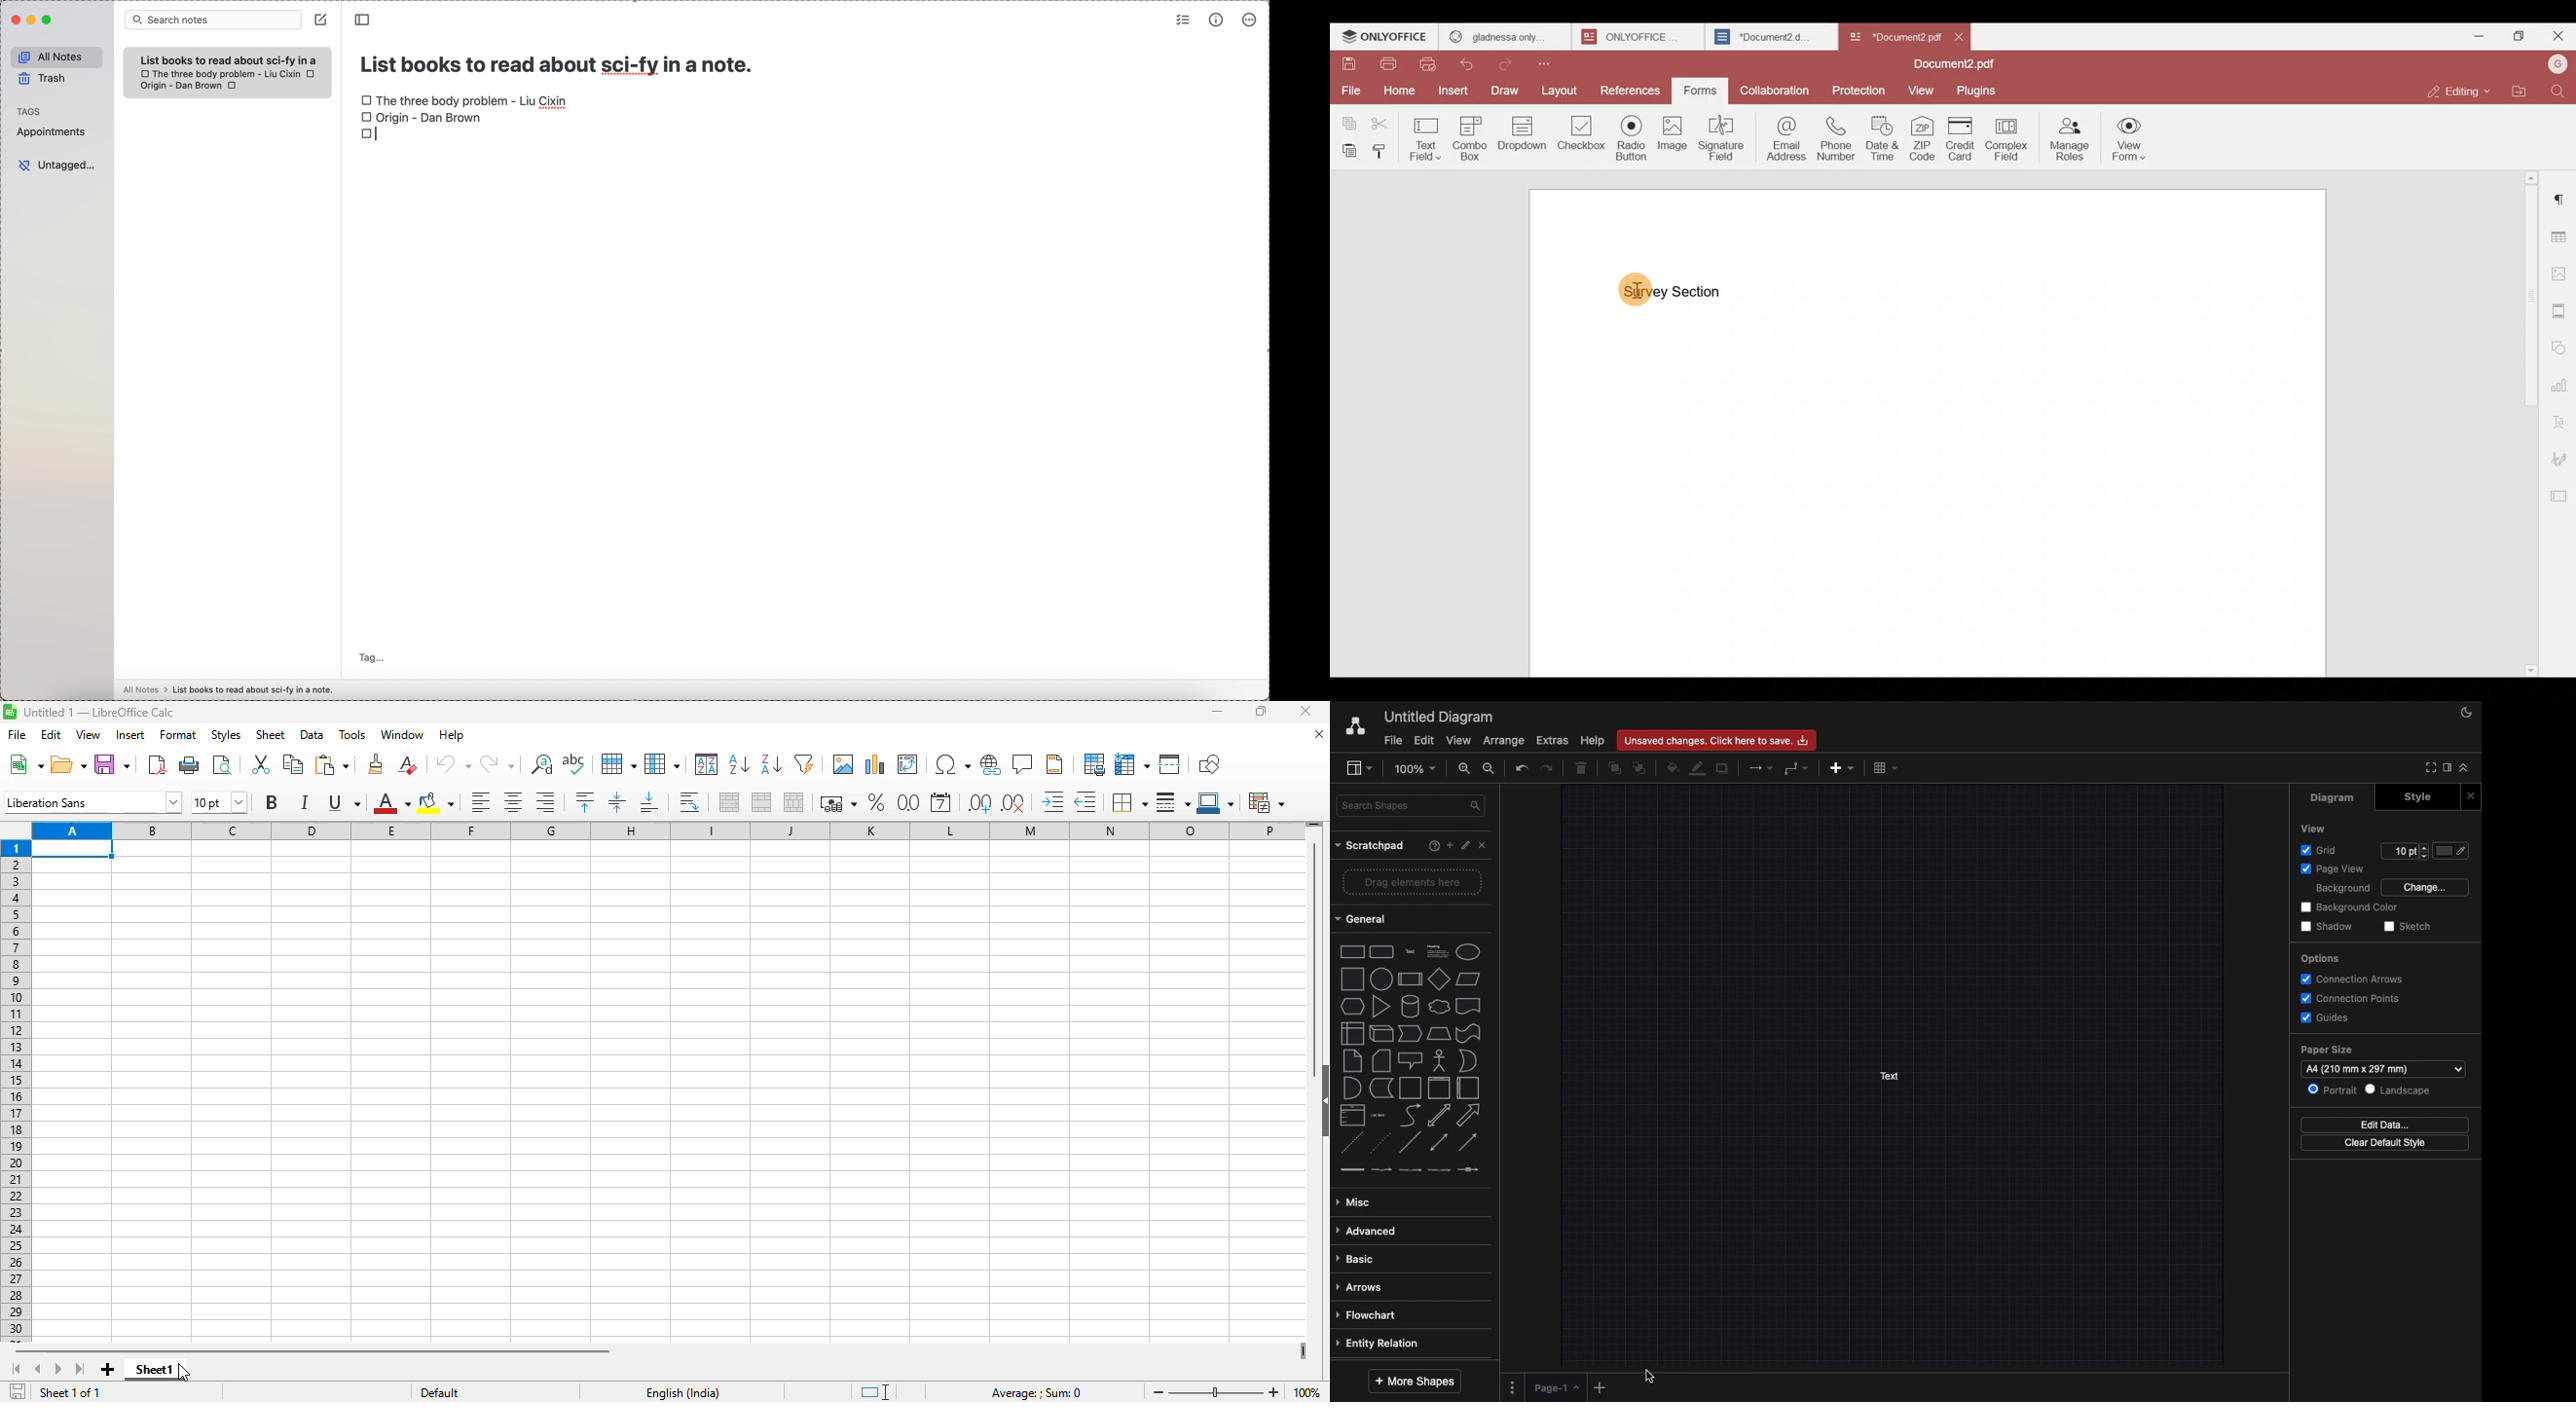 The height and width of the screenshot is (1428, 2576). What do you see at coordinates (2557, 39) in the screenshot?
I see `Close` at bounding box center [2557, 39].